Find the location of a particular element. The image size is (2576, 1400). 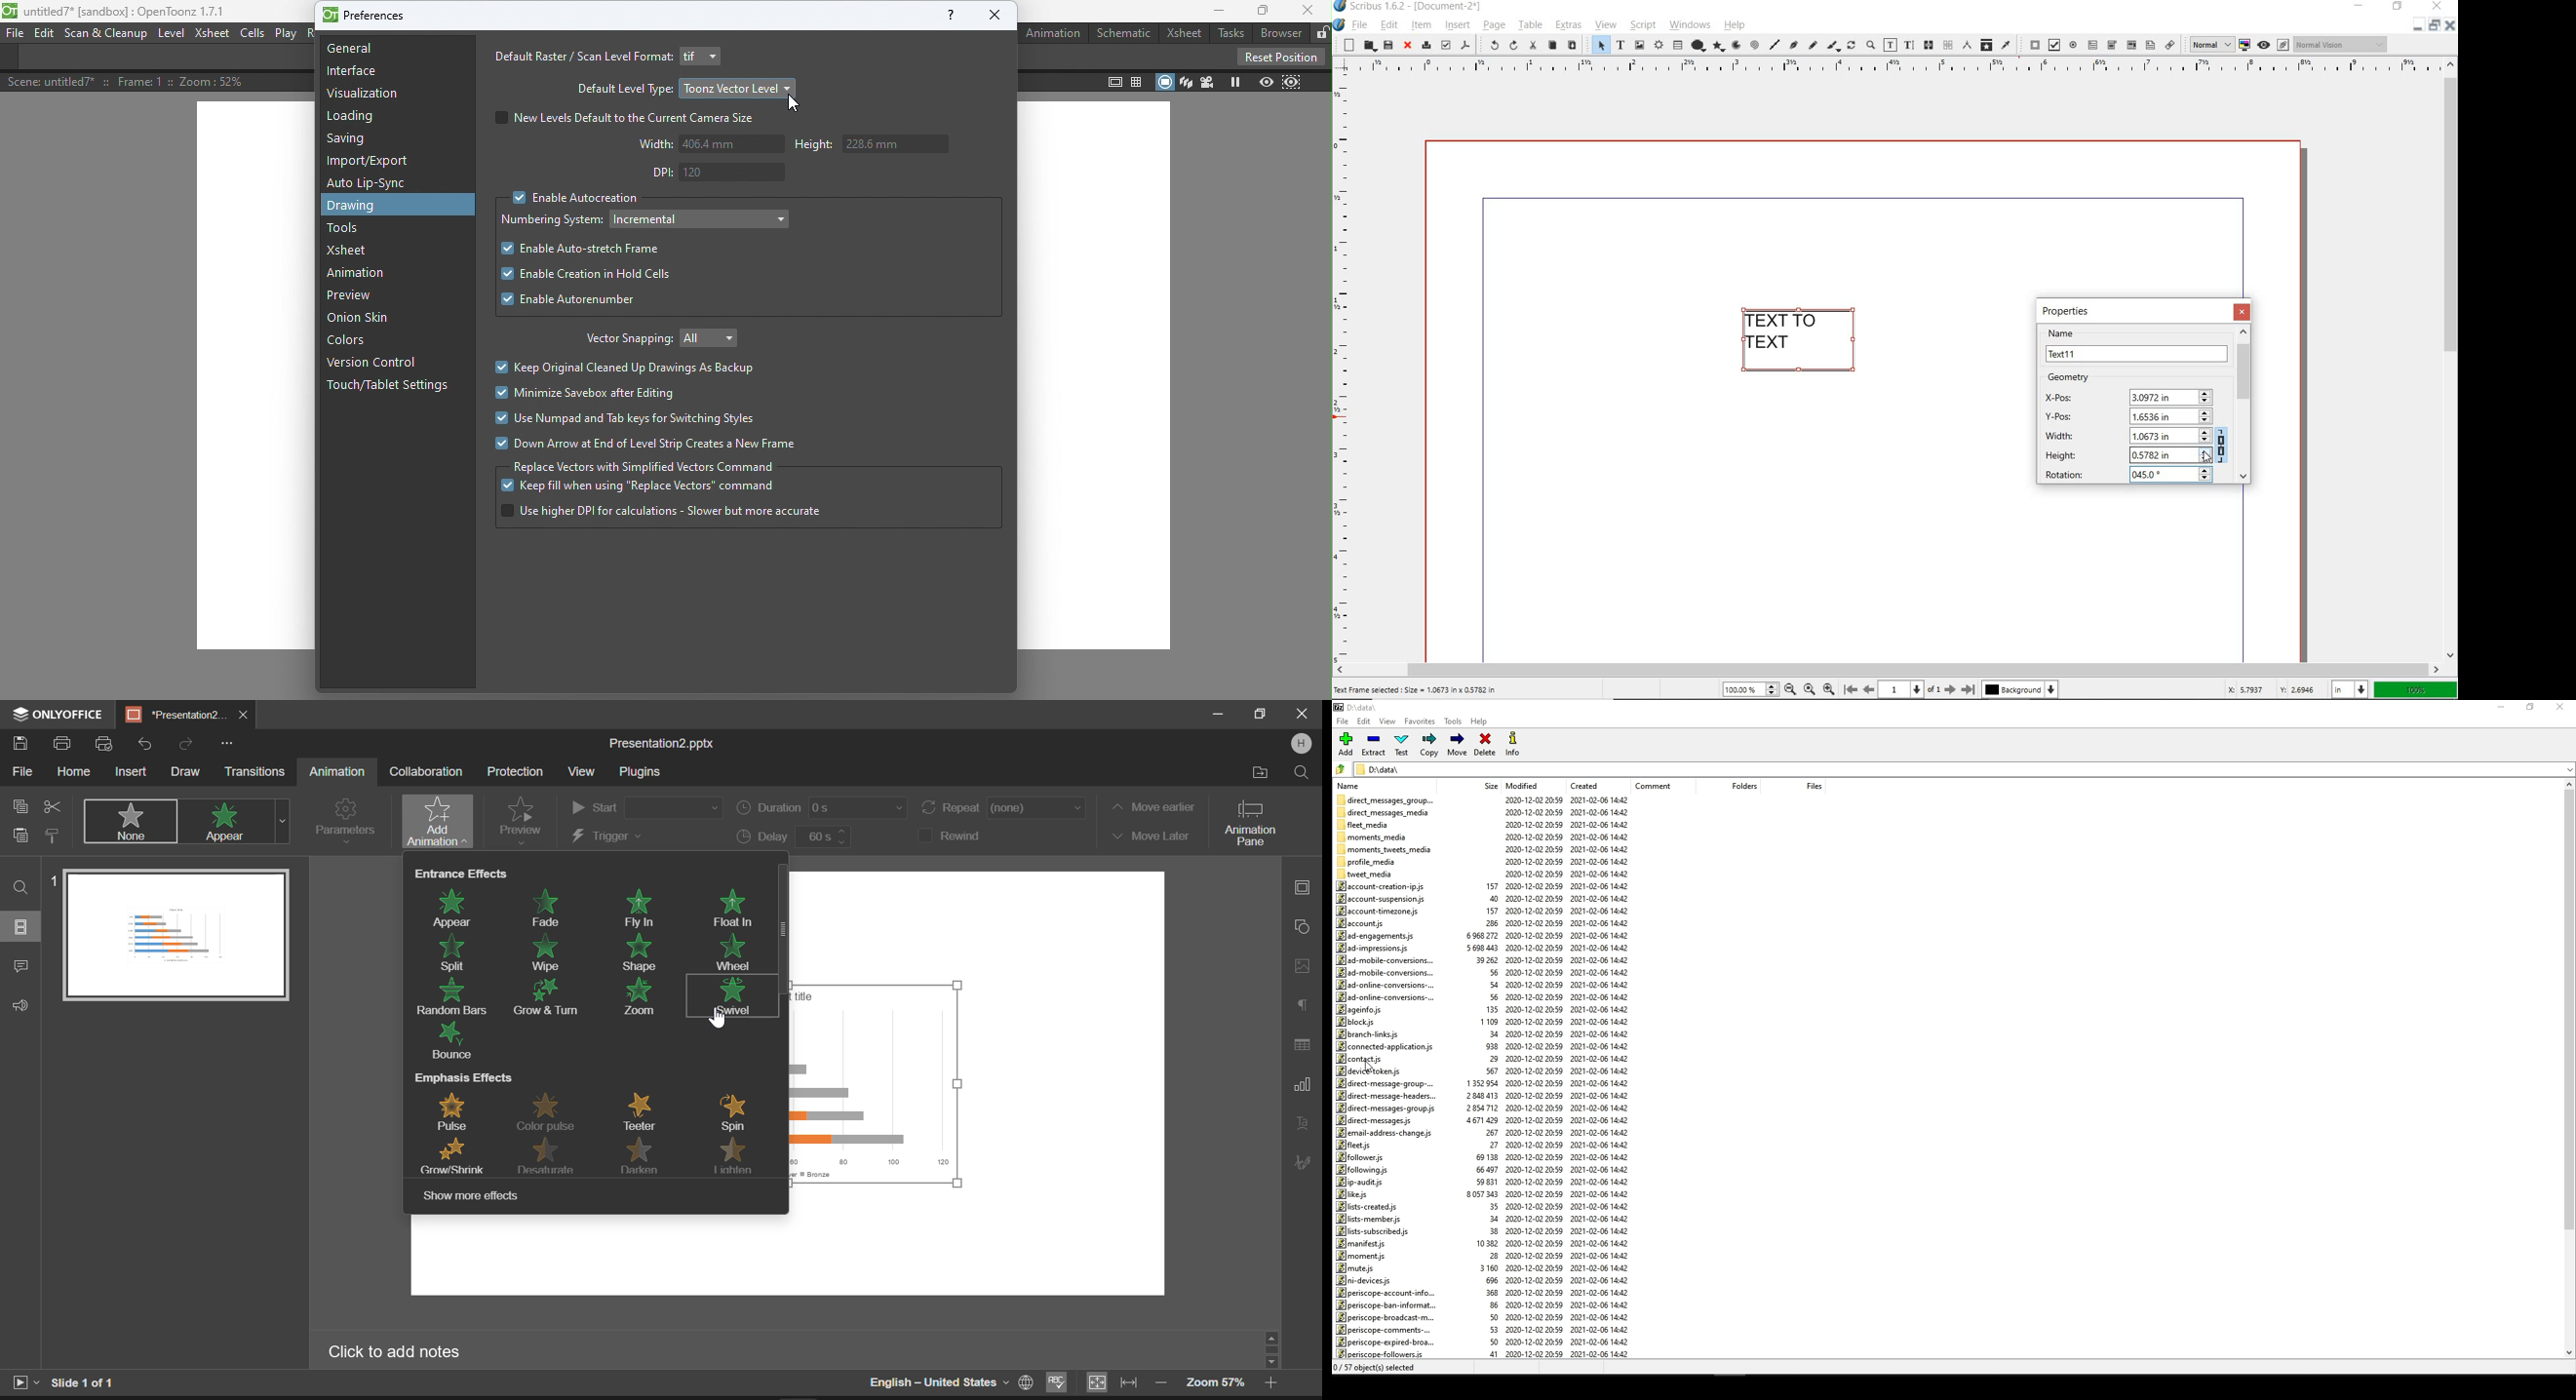

profile_media is located at coordinates (1368, 862).